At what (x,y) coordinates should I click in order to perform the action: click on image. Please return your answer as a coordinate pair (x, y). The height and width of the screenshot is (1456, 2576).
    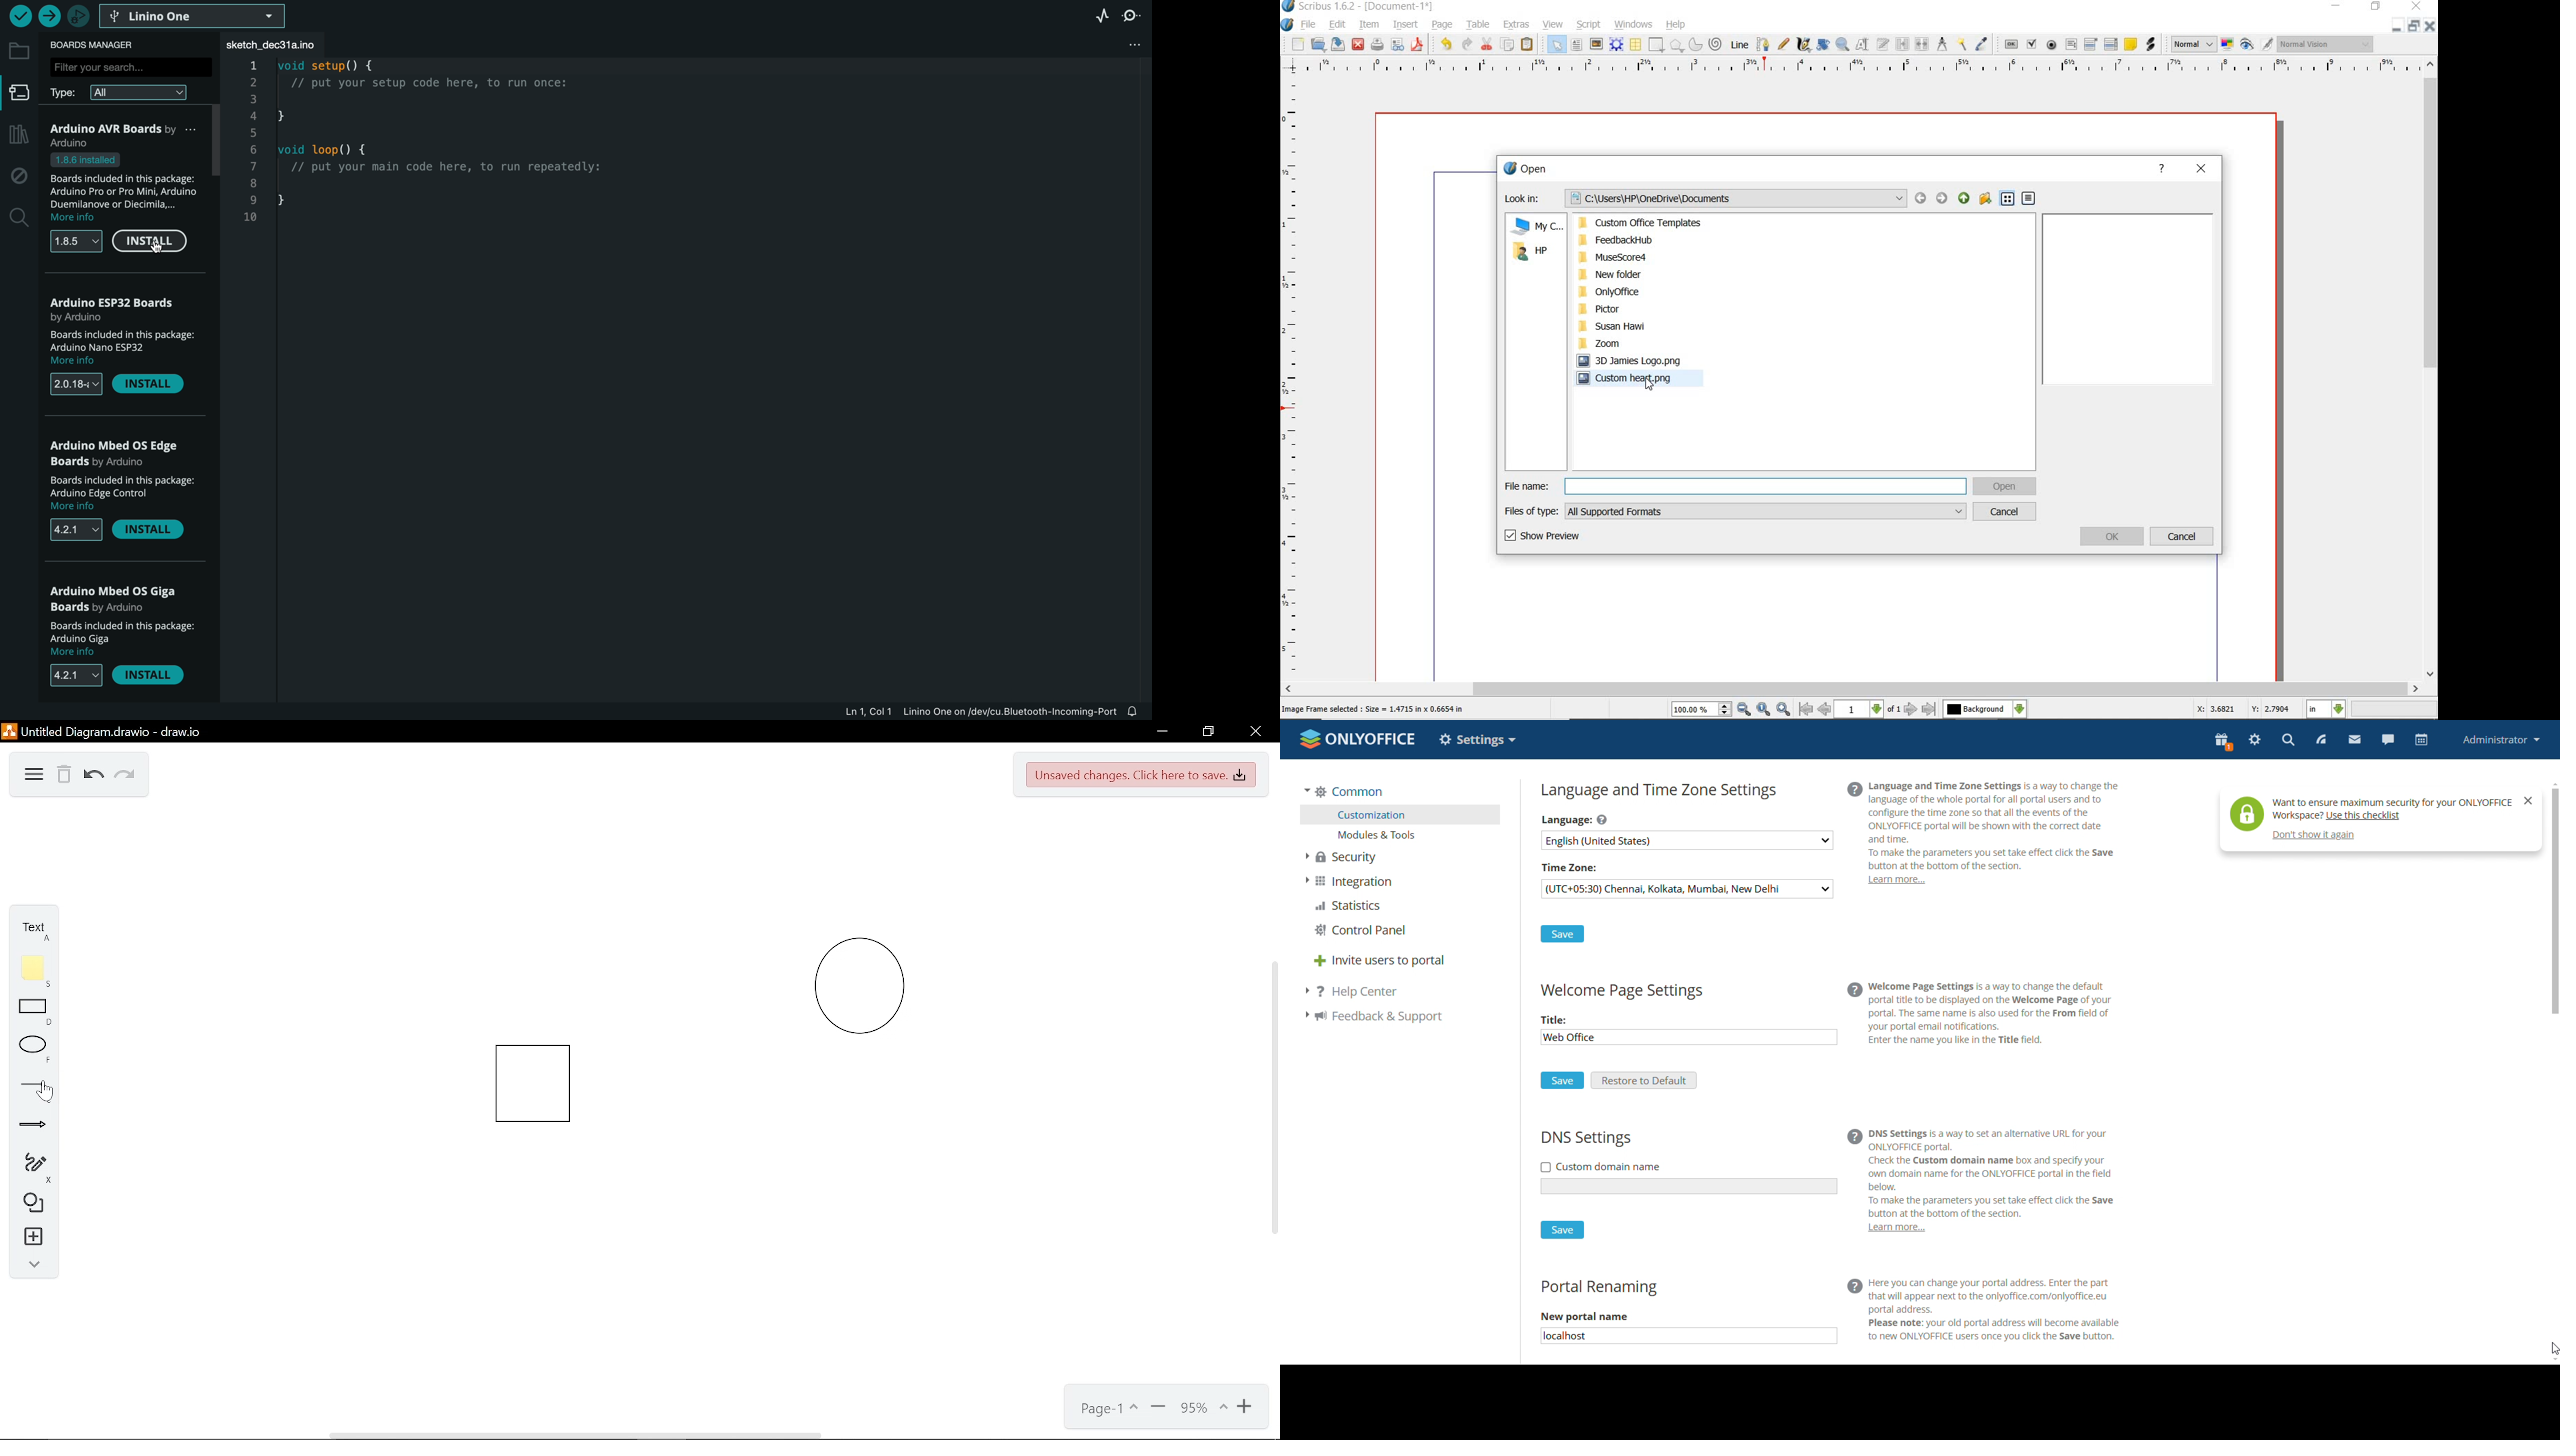
    Looking at the image, I should click on (1597, 45).